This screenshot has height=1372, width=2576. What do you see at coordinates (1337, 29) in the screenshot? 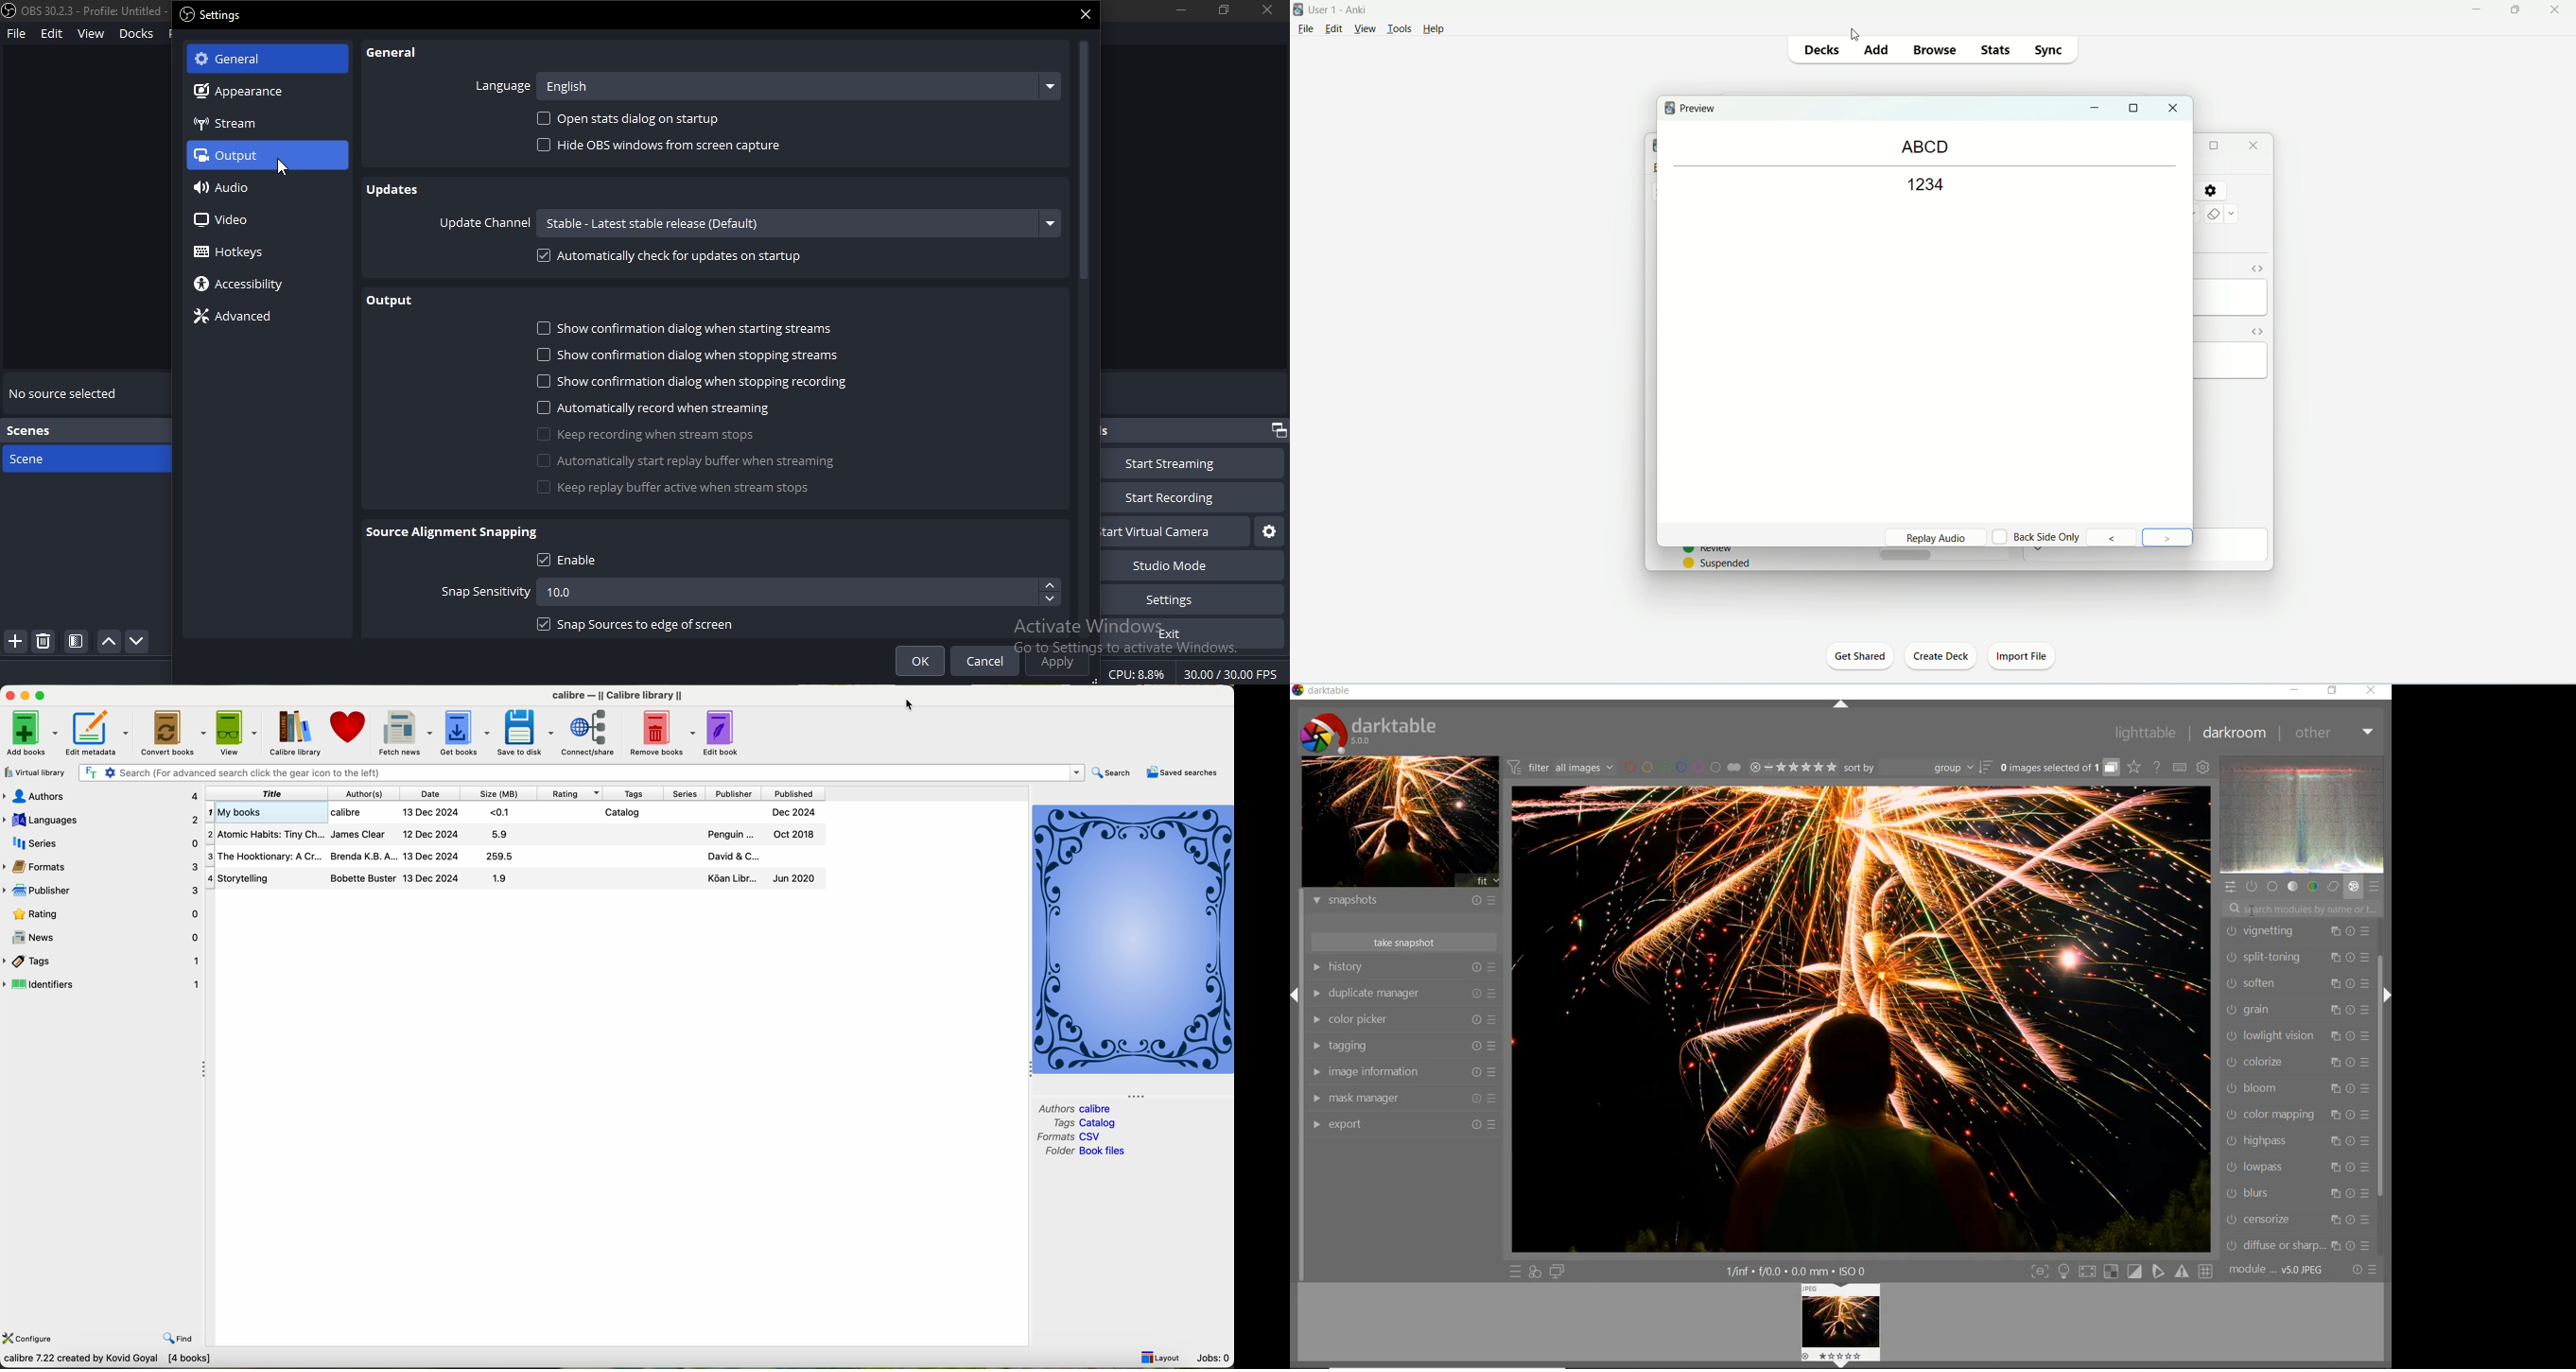
I see `edit` at bounding box center [1337, 29].